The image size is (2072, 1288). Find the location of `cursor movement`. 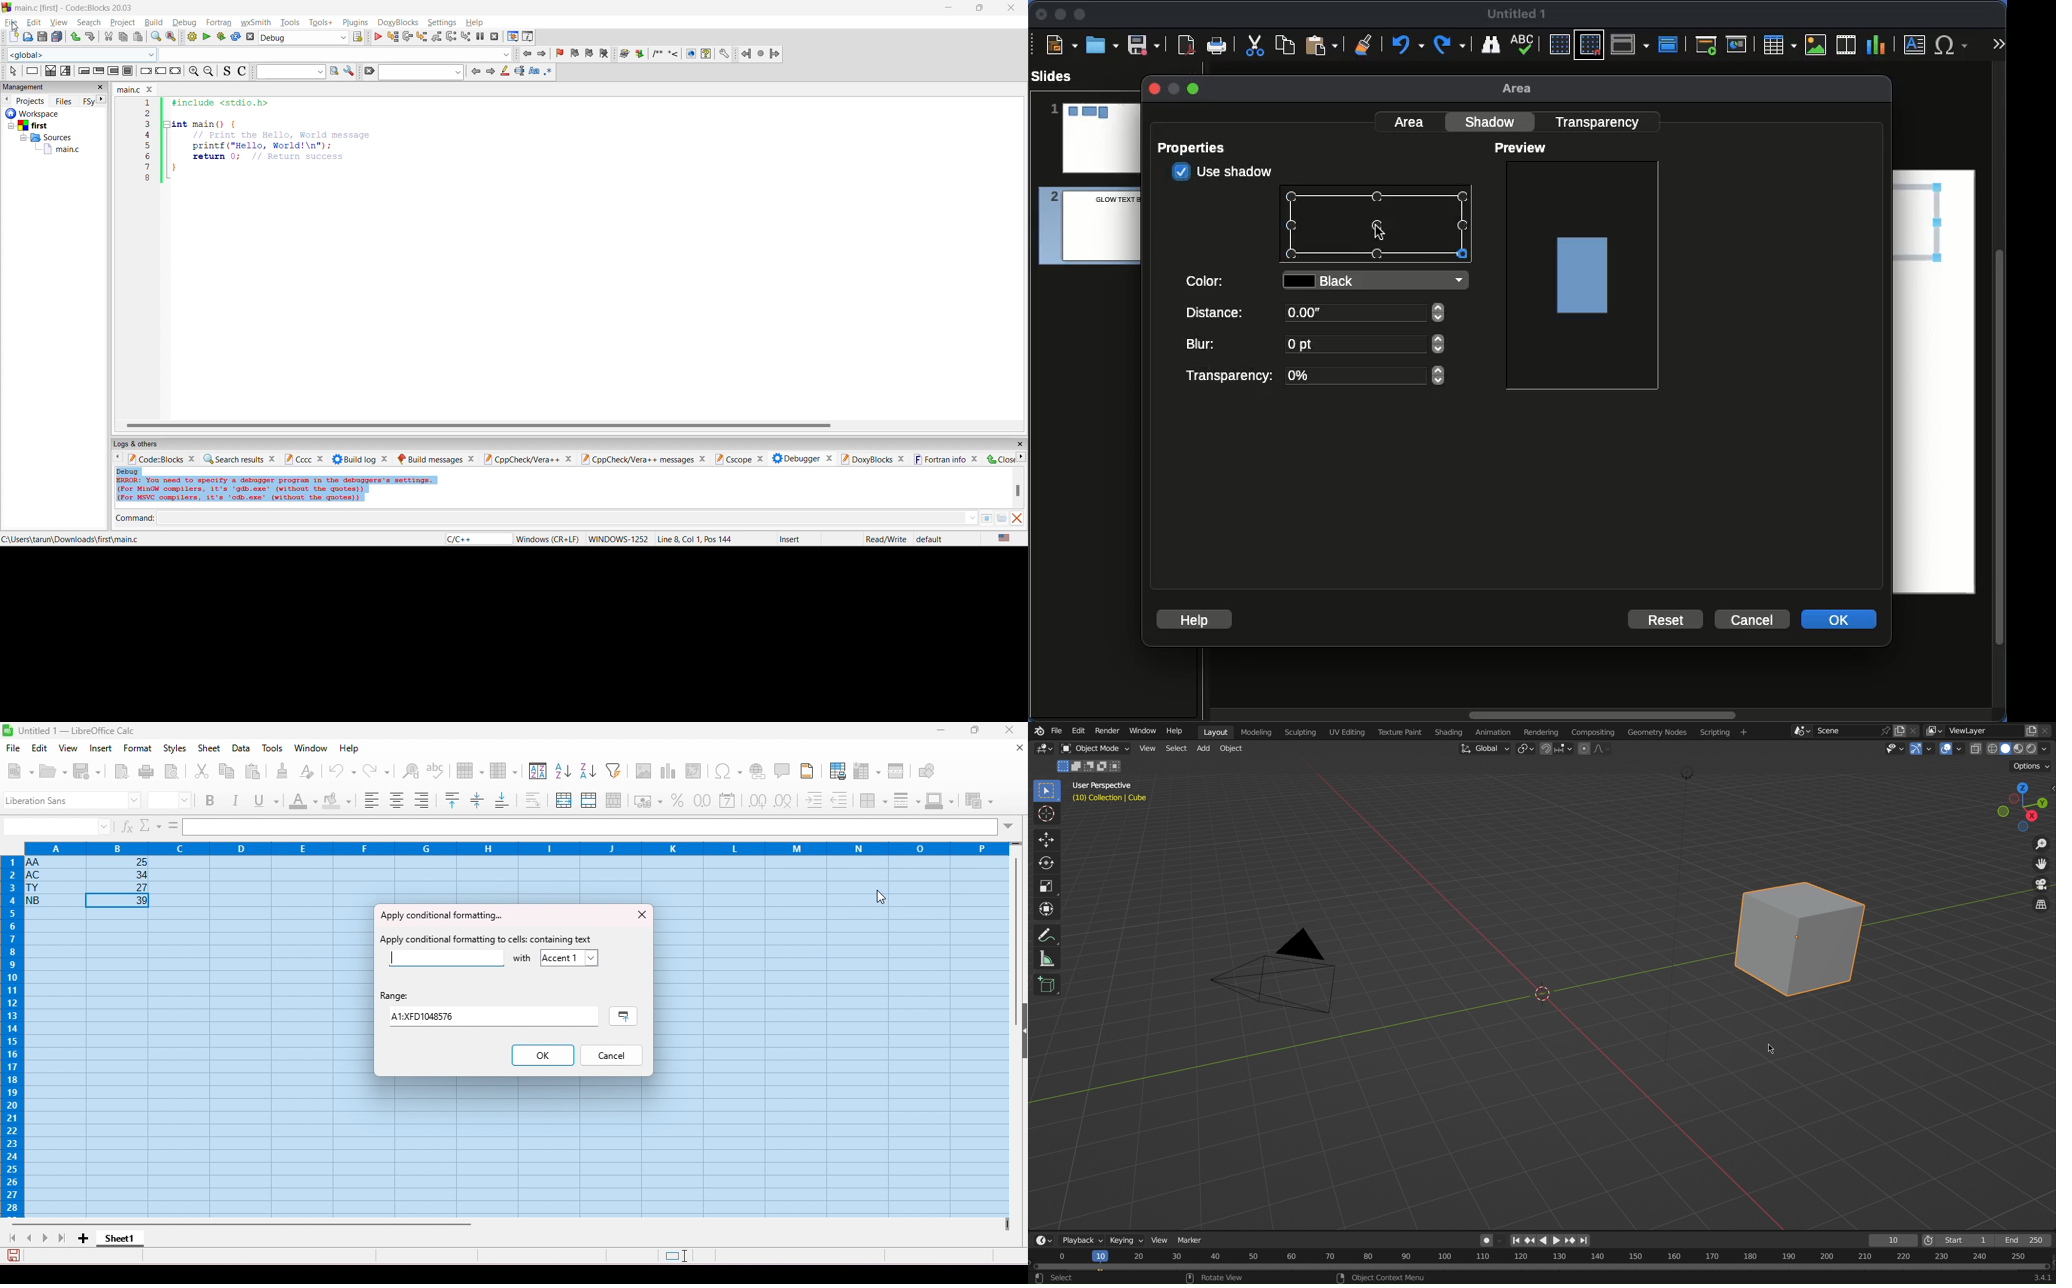

cursor movement is located at coordinates (881, 897).